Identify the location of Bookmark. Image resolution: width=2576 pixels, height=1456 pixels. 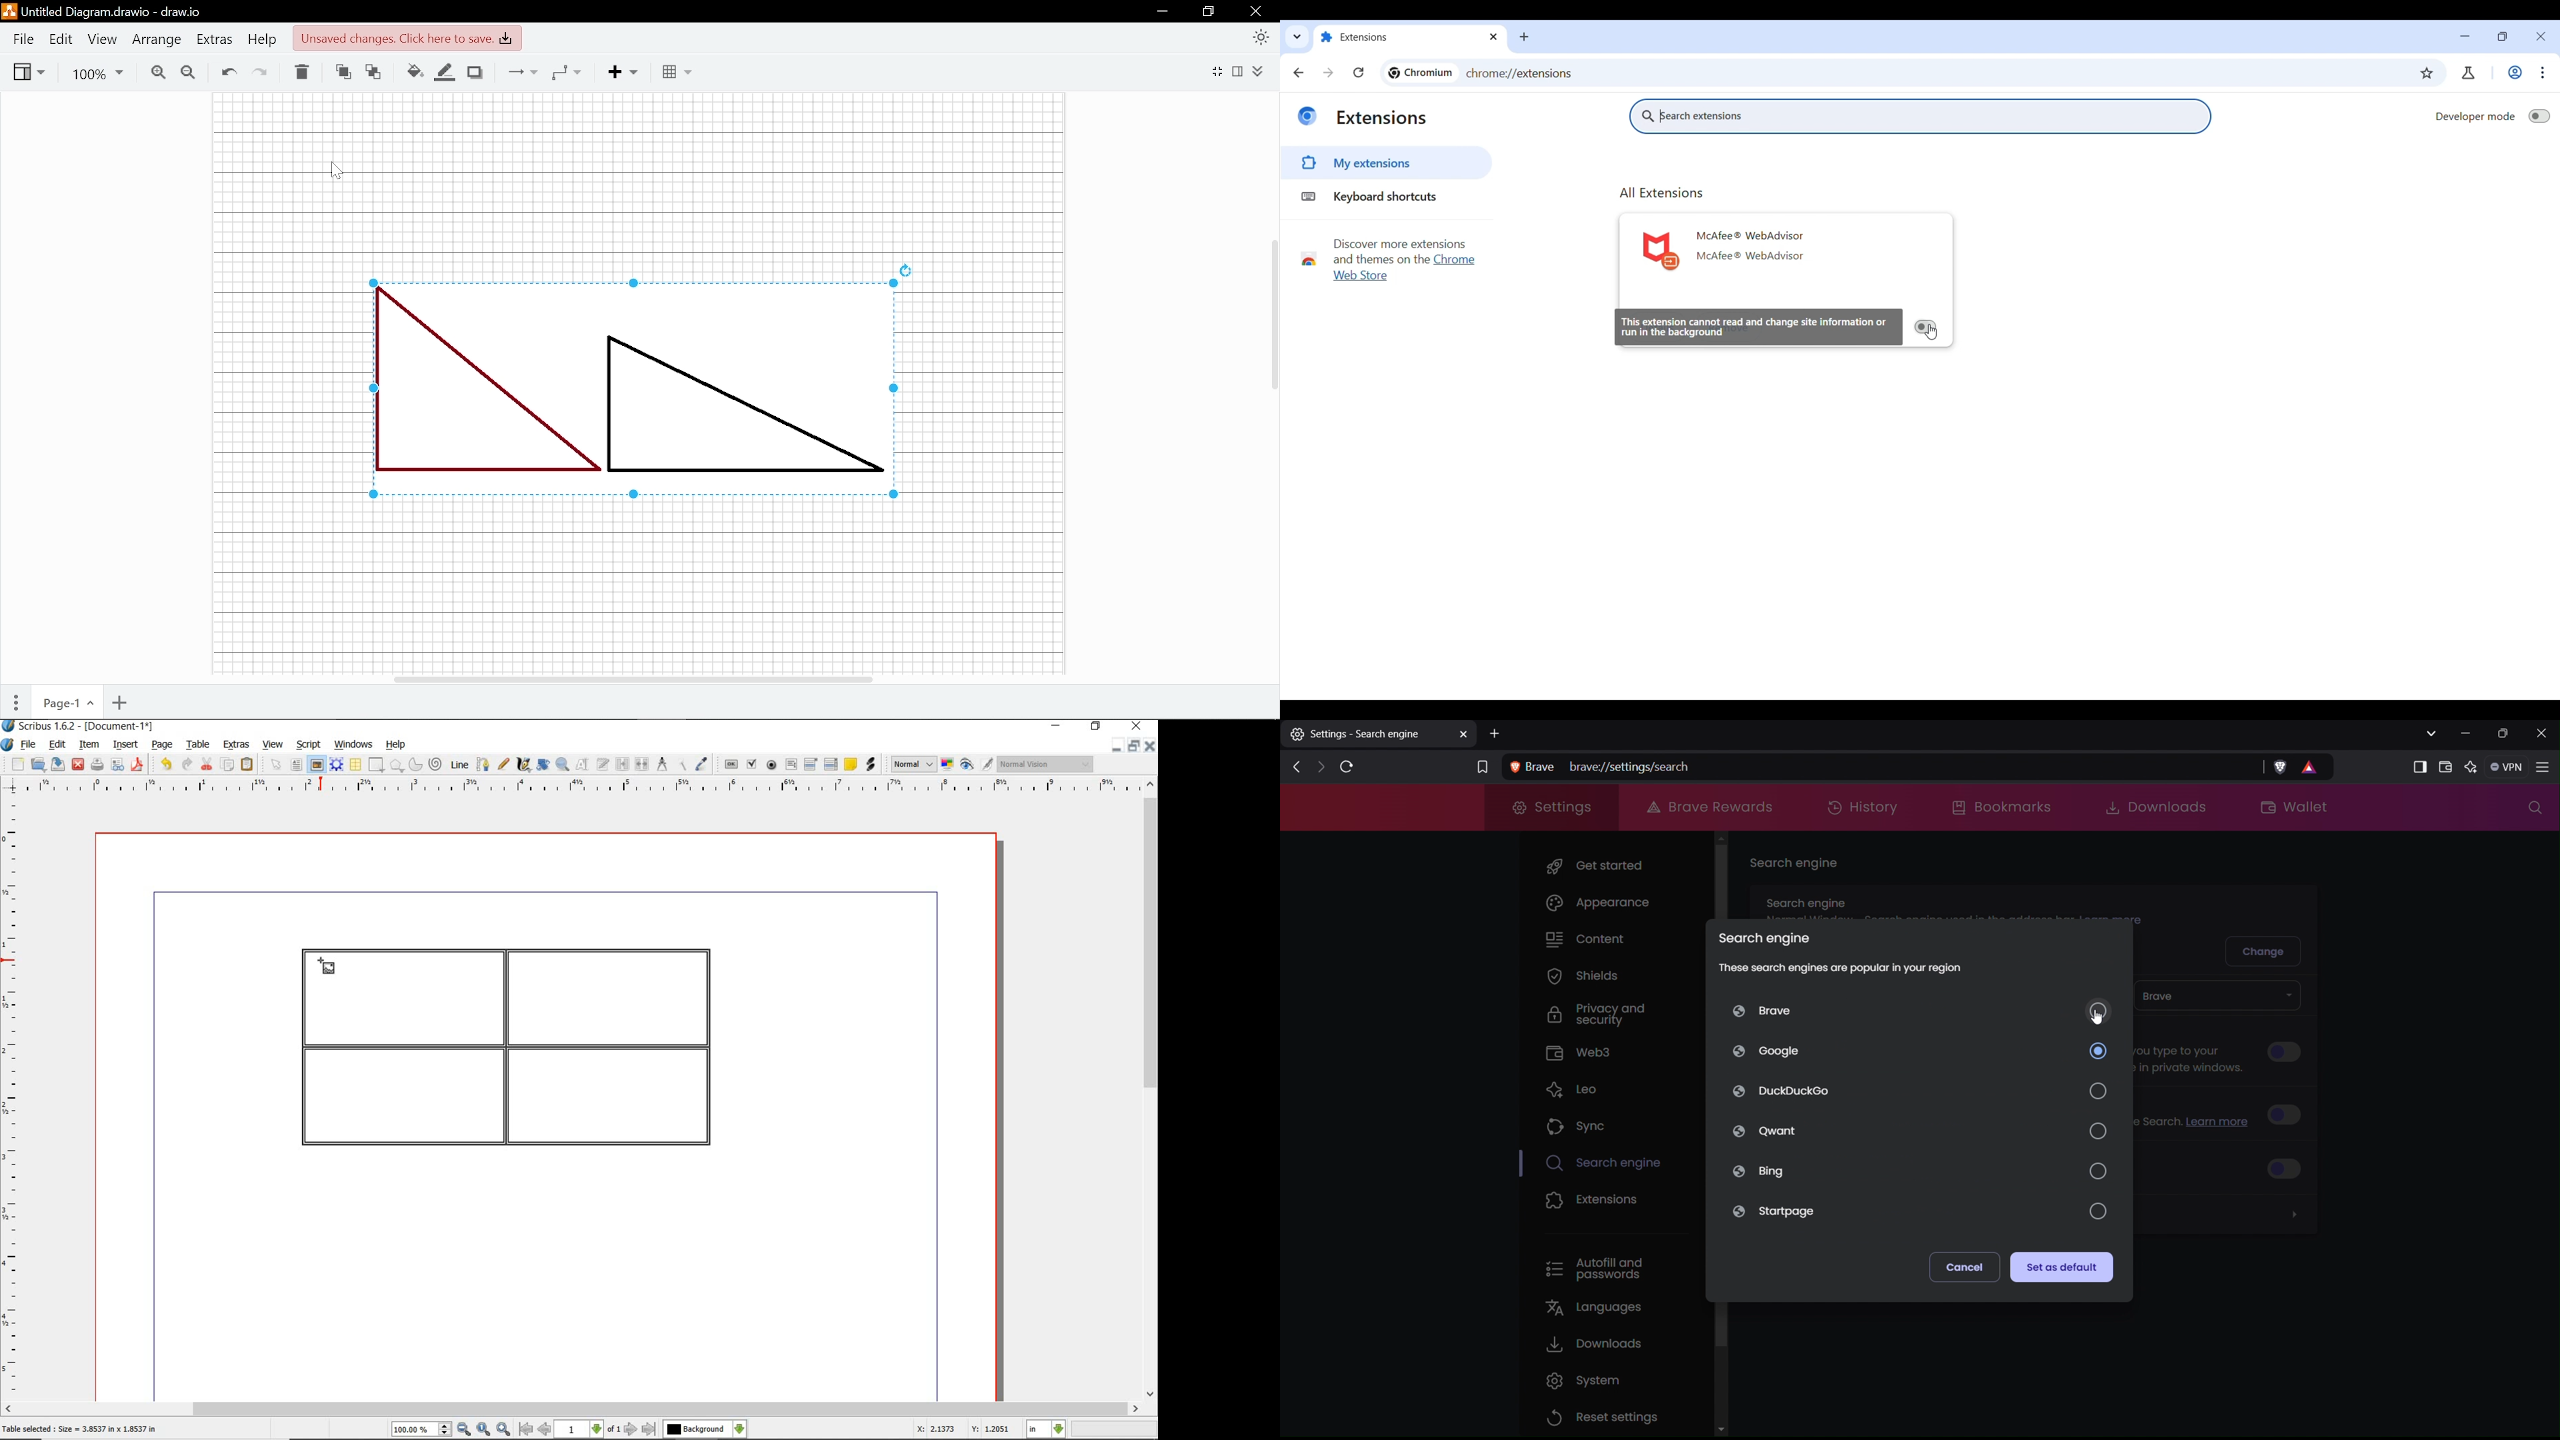
(1480, 765).